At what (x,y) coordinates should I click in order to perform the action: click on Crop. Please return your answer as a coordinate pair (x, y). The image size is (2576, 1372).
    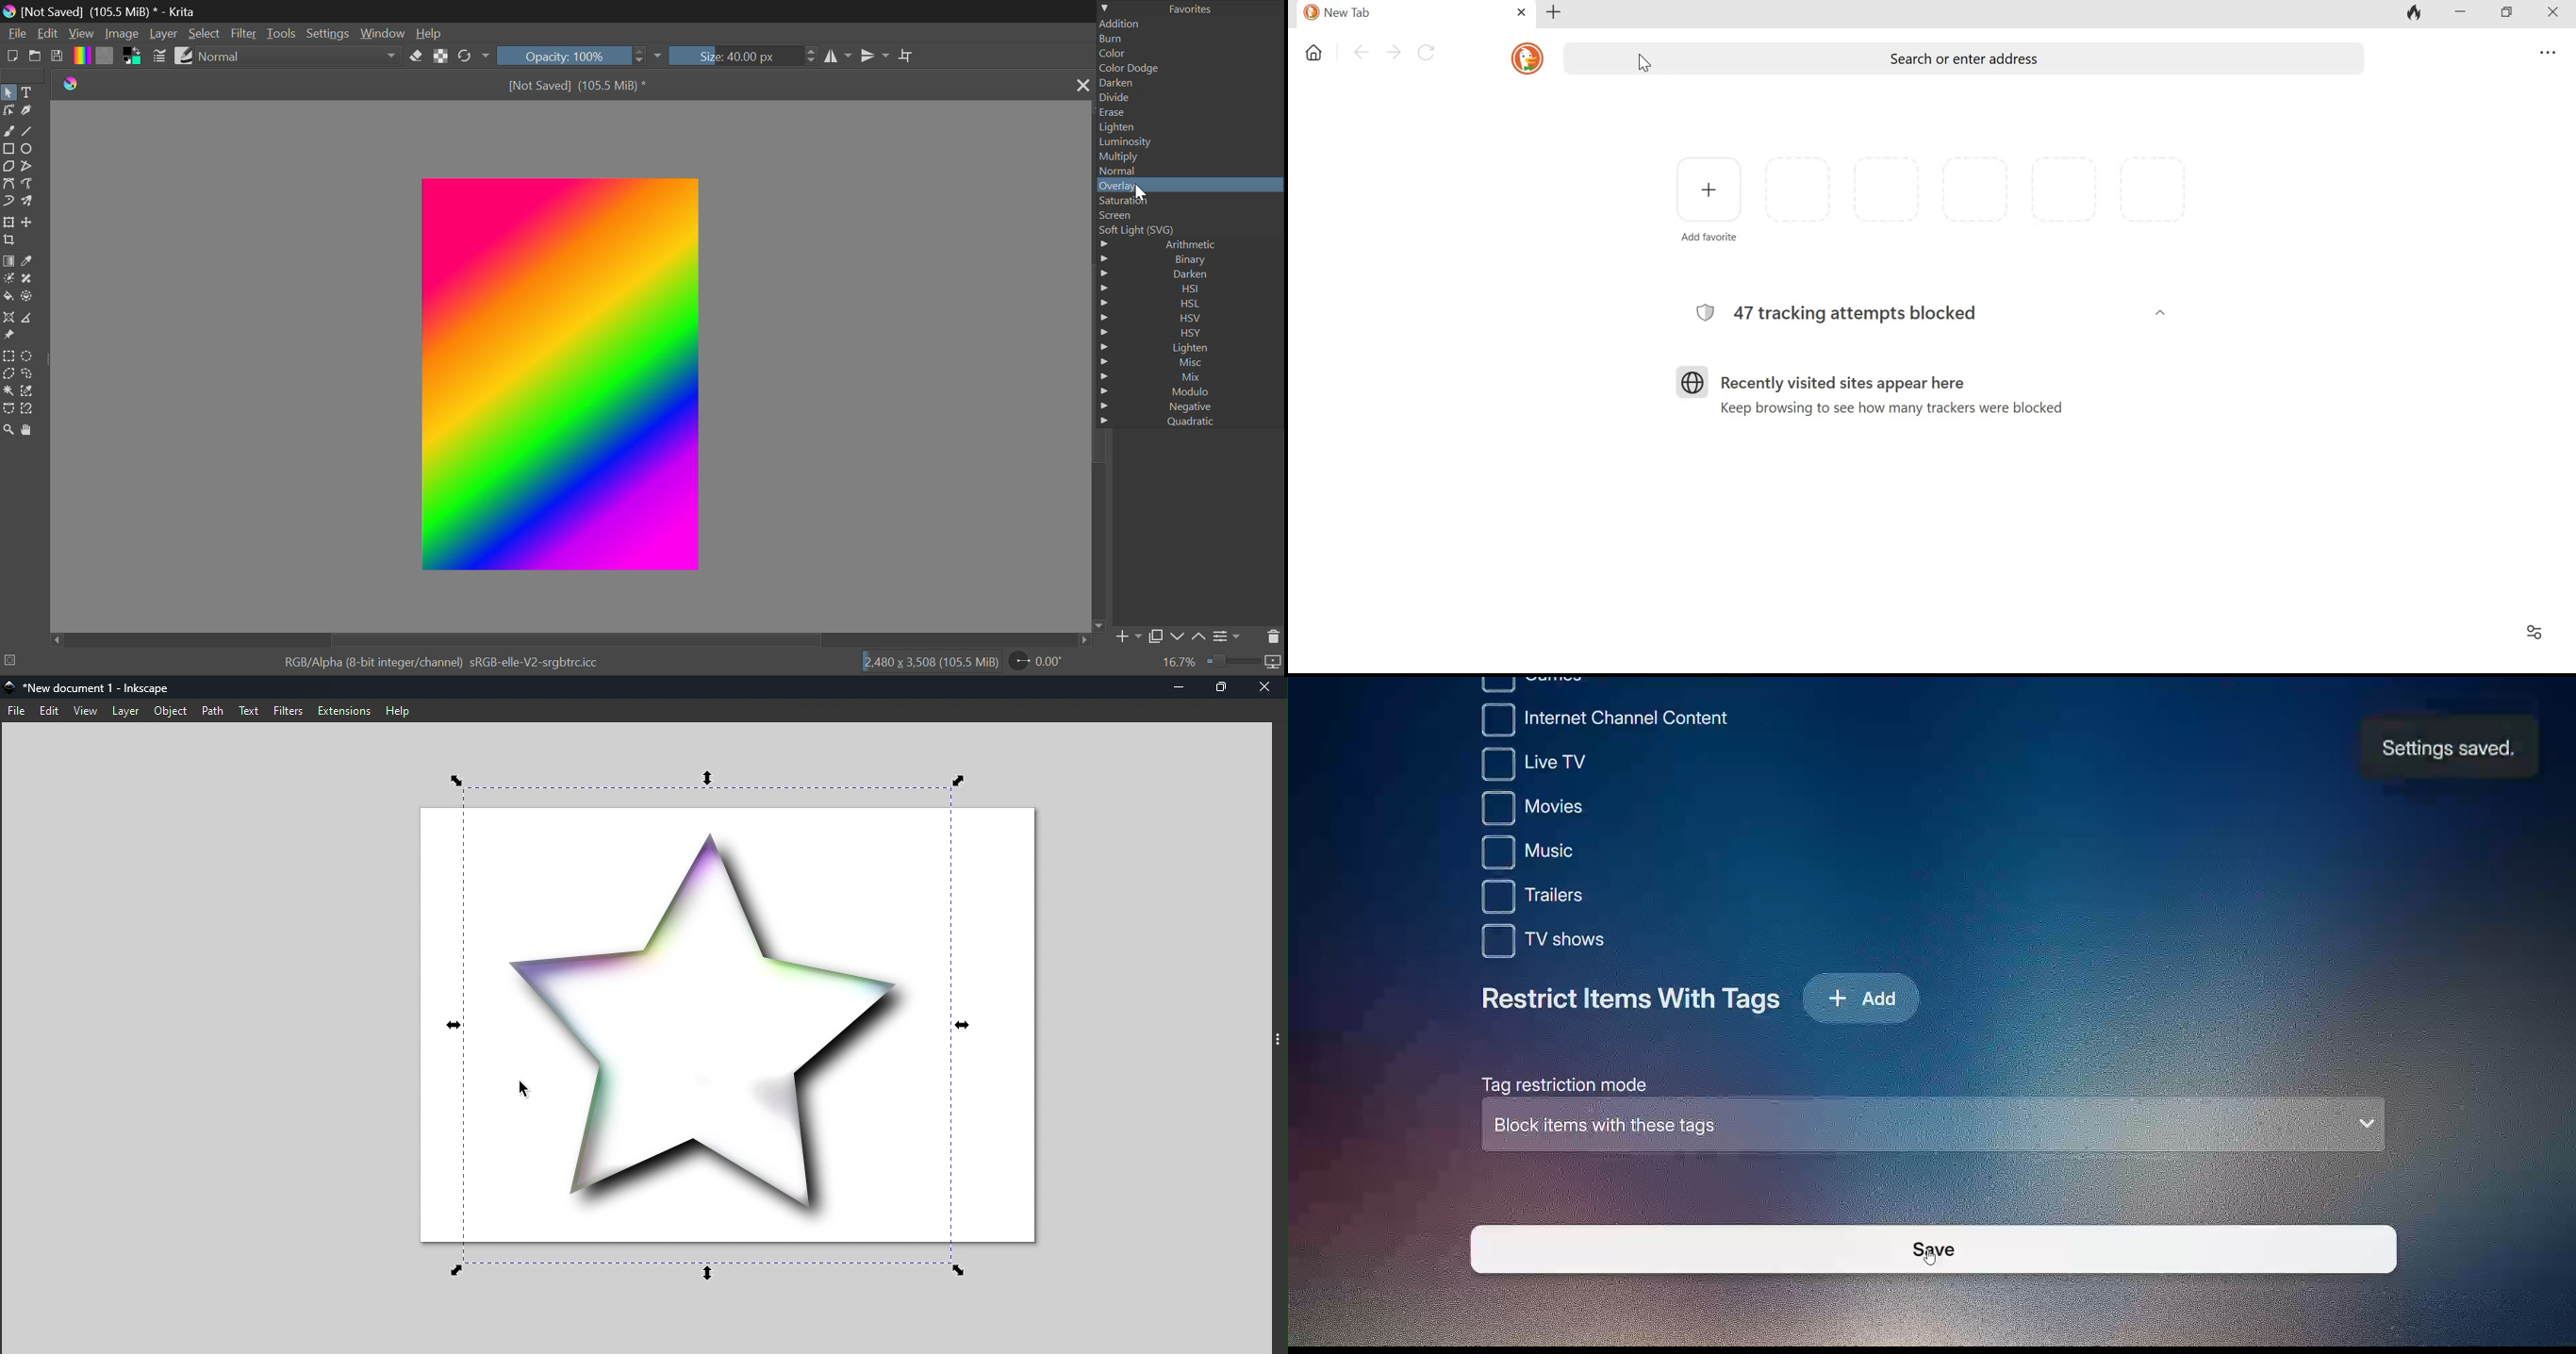
    Looking at the image, I should click on (907, 55).